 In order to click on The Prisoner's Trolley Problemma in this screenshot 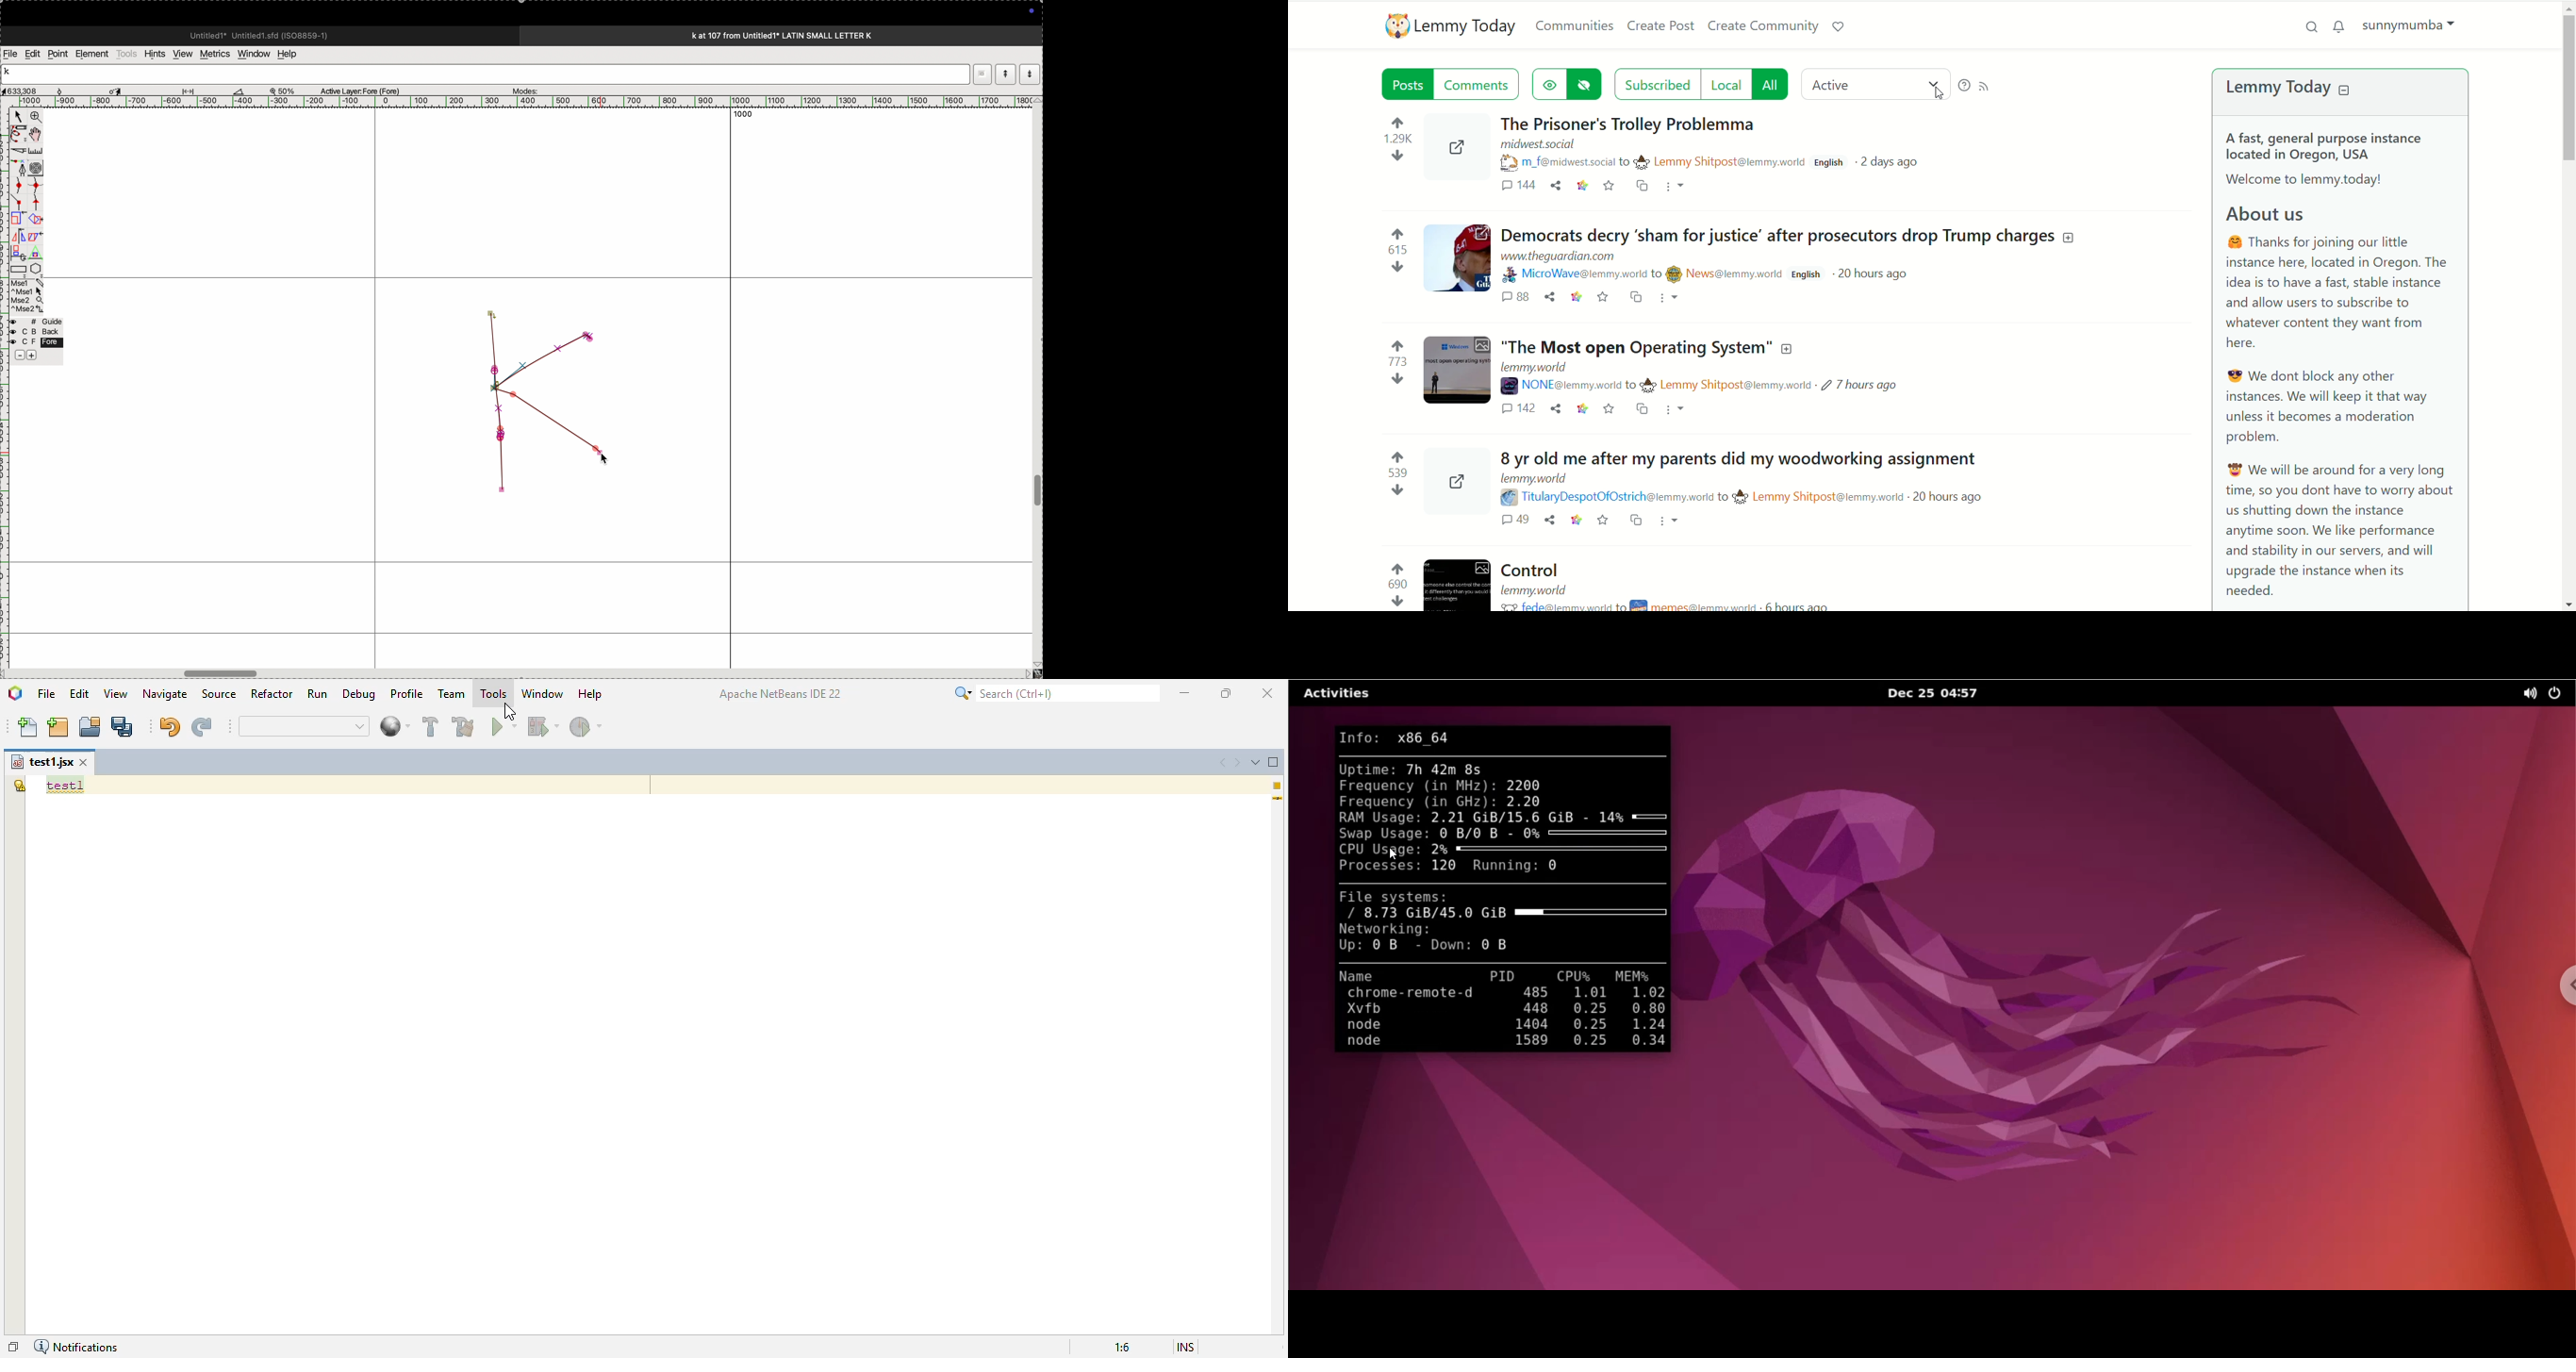, I will do `click(1669, 121)`.